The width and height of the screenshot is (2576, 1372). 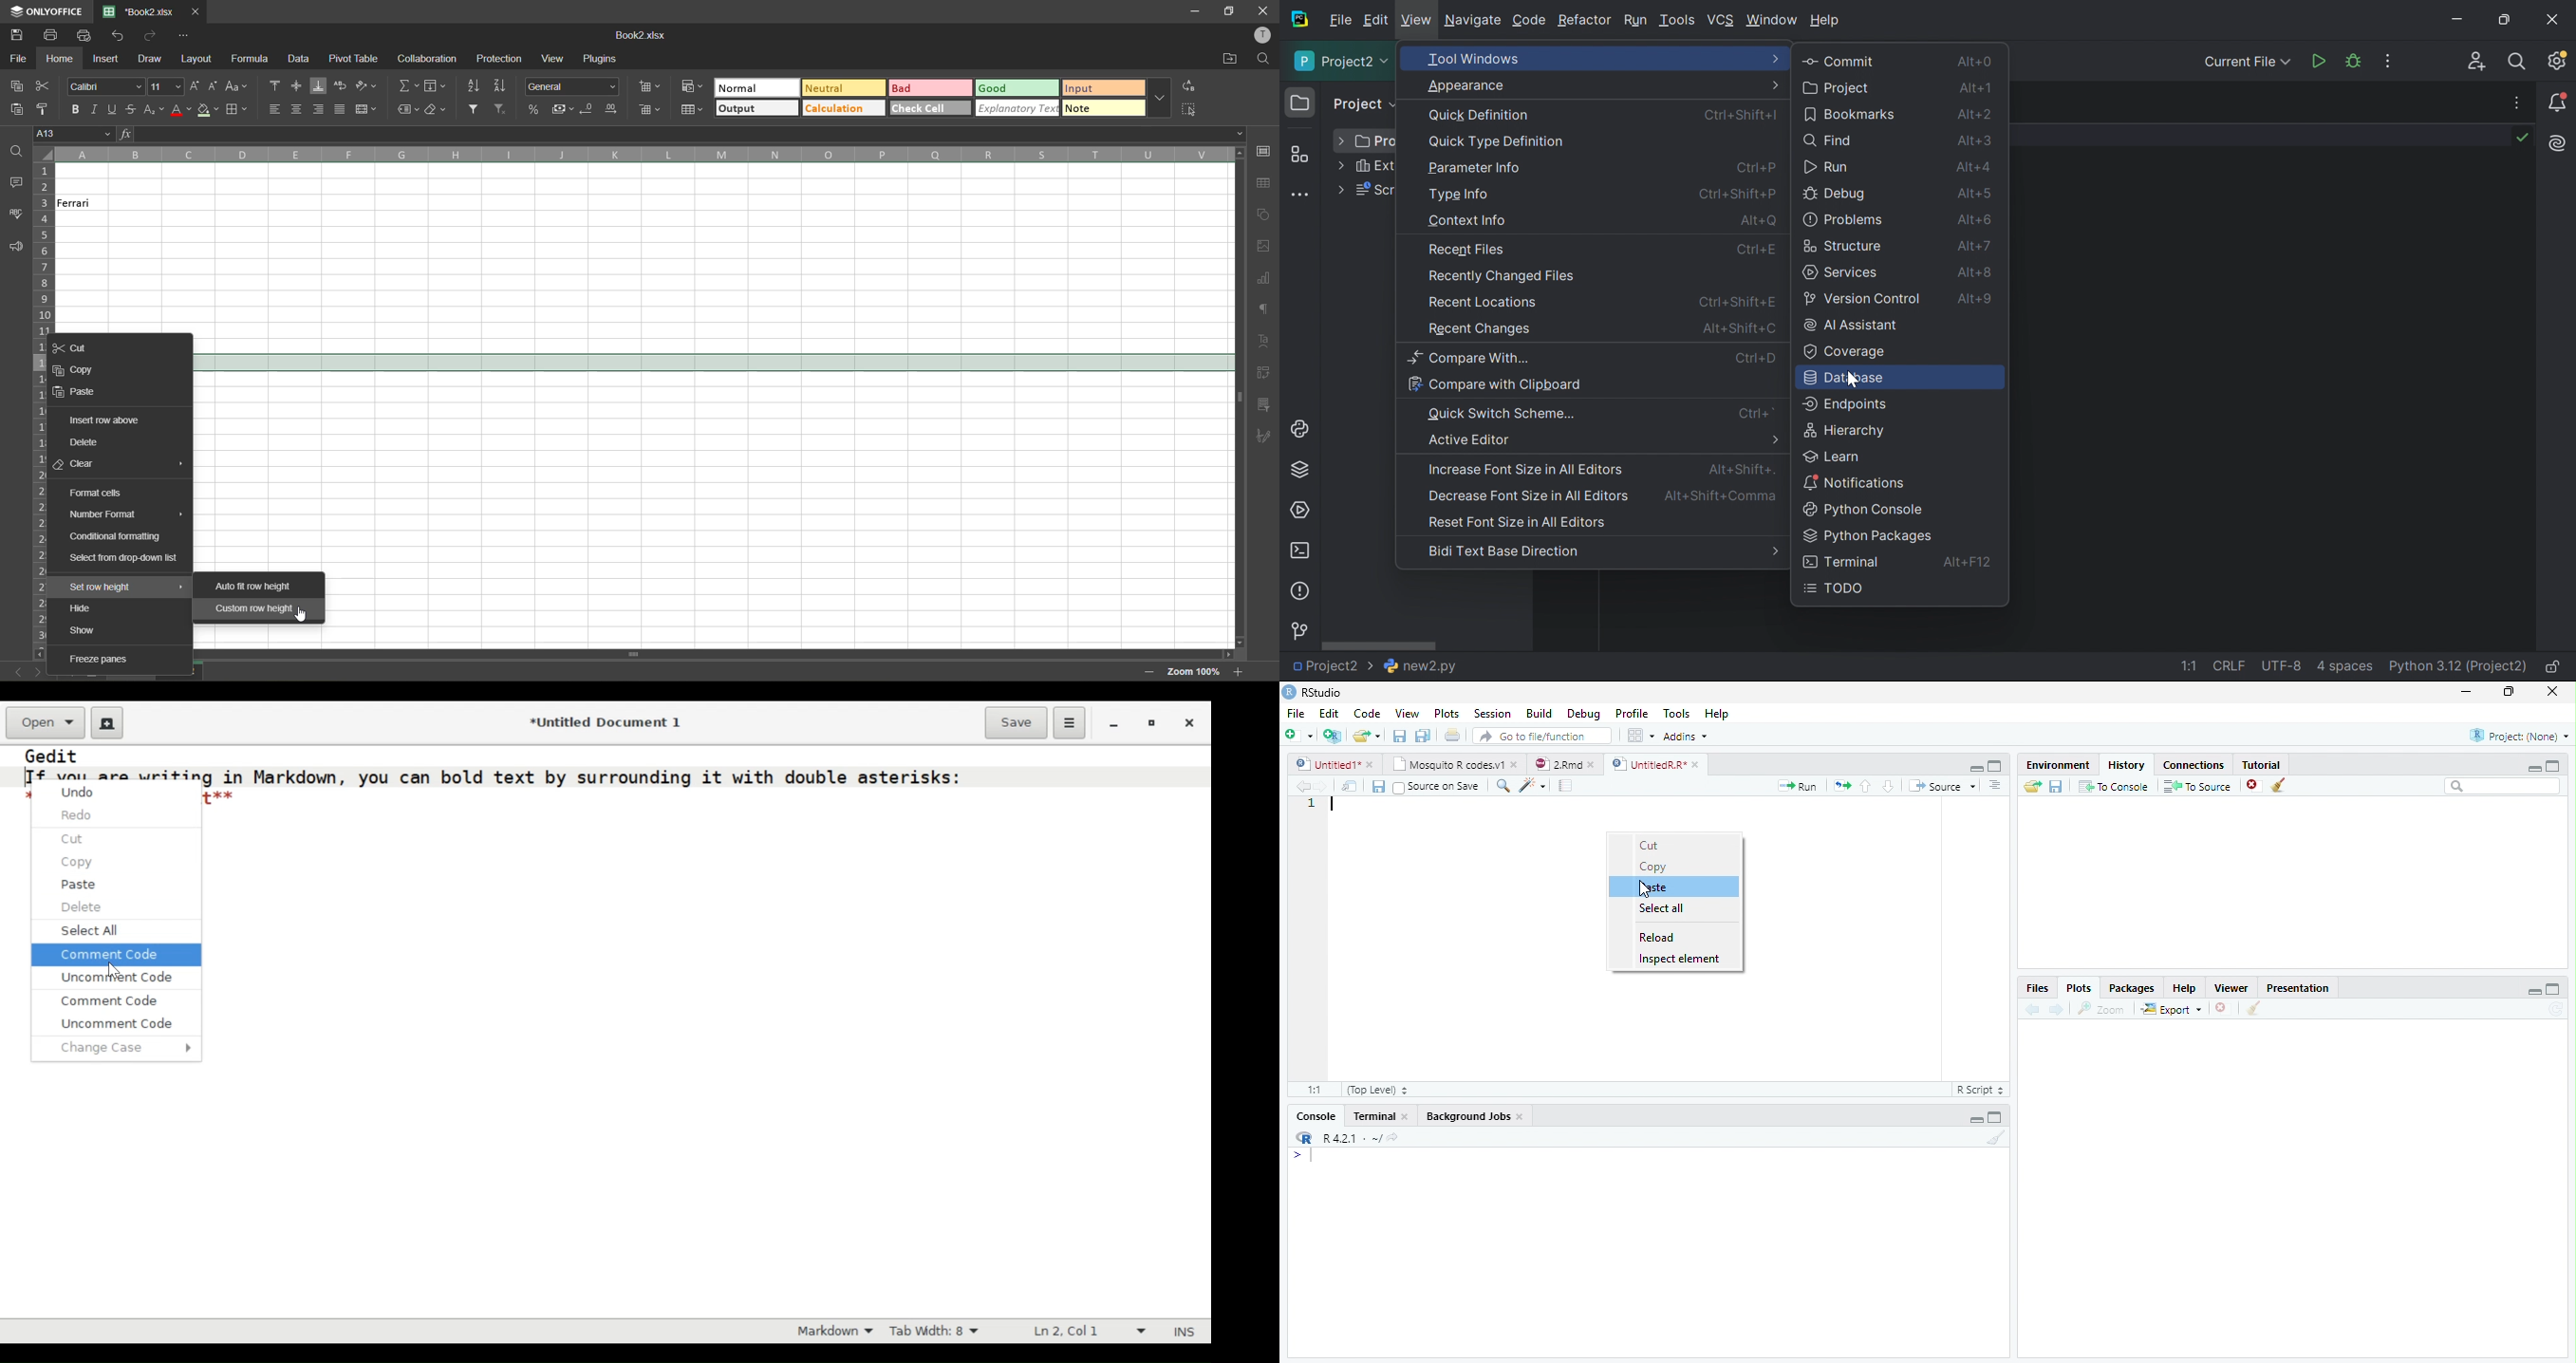 What do you see at coordinates (2261, 765) in the screenshot?
I see `Tutorial` at bounding box center [2261, 765].